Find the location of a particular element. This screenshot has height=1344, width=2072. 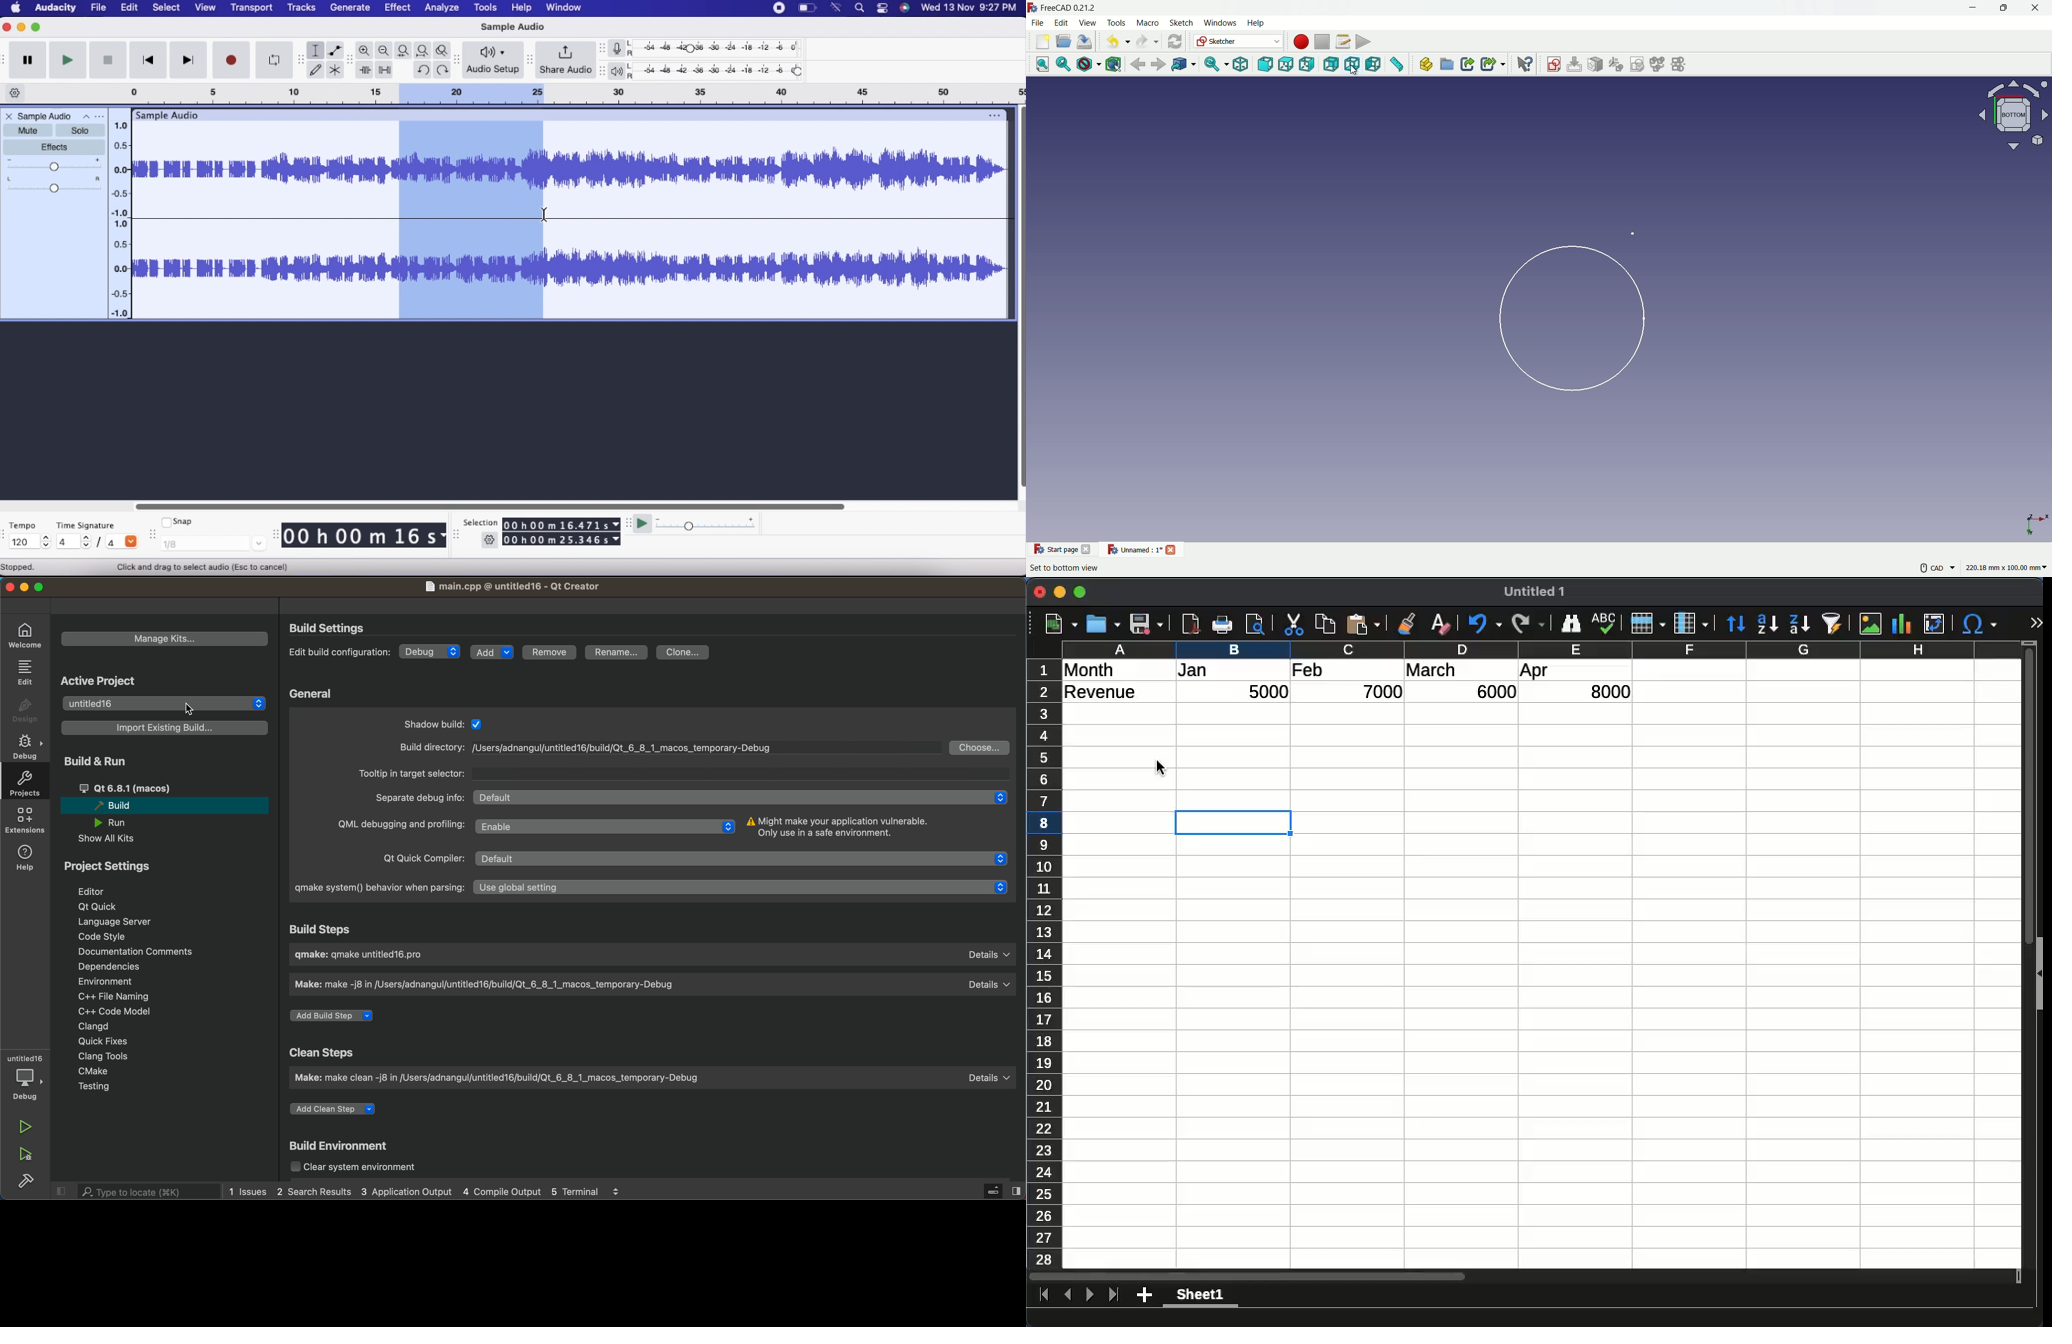

sketch reorient is located at coordinates (1616, 65).